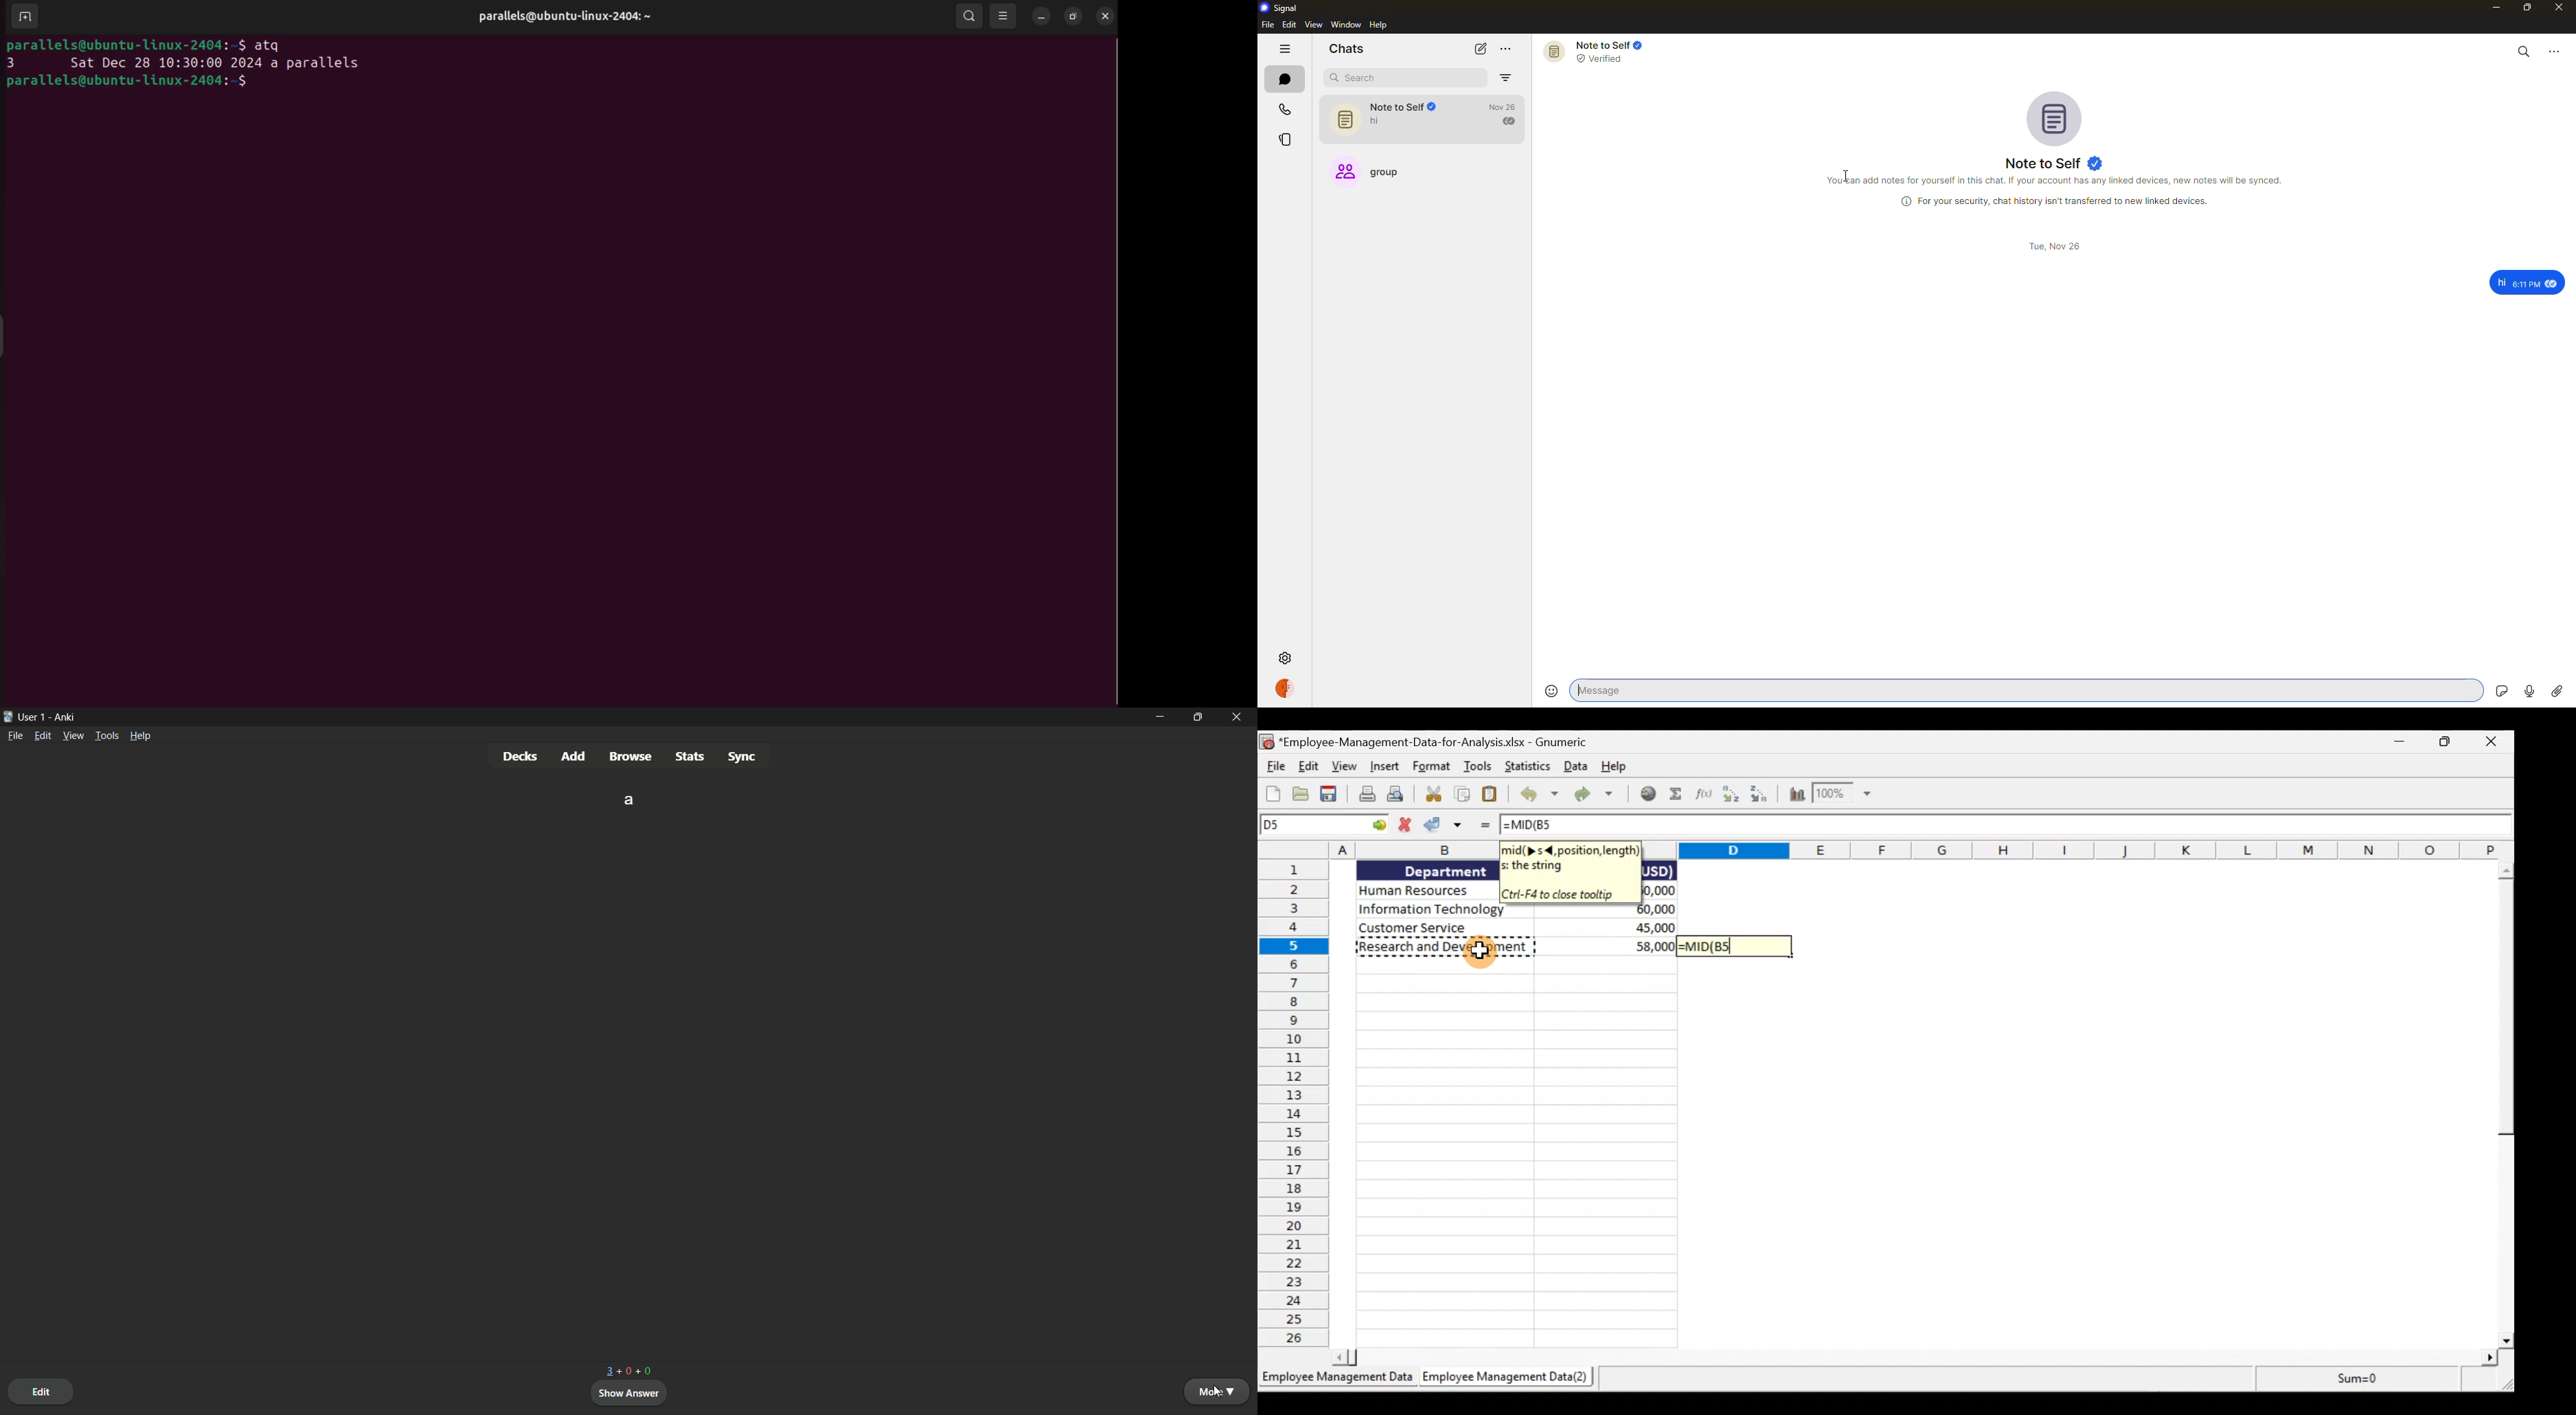 The image size is (2576, 1428). What do you see at coordinates (1220, 1392) in the screenshot?
I see `more` at bounding box center [1220, 1392].